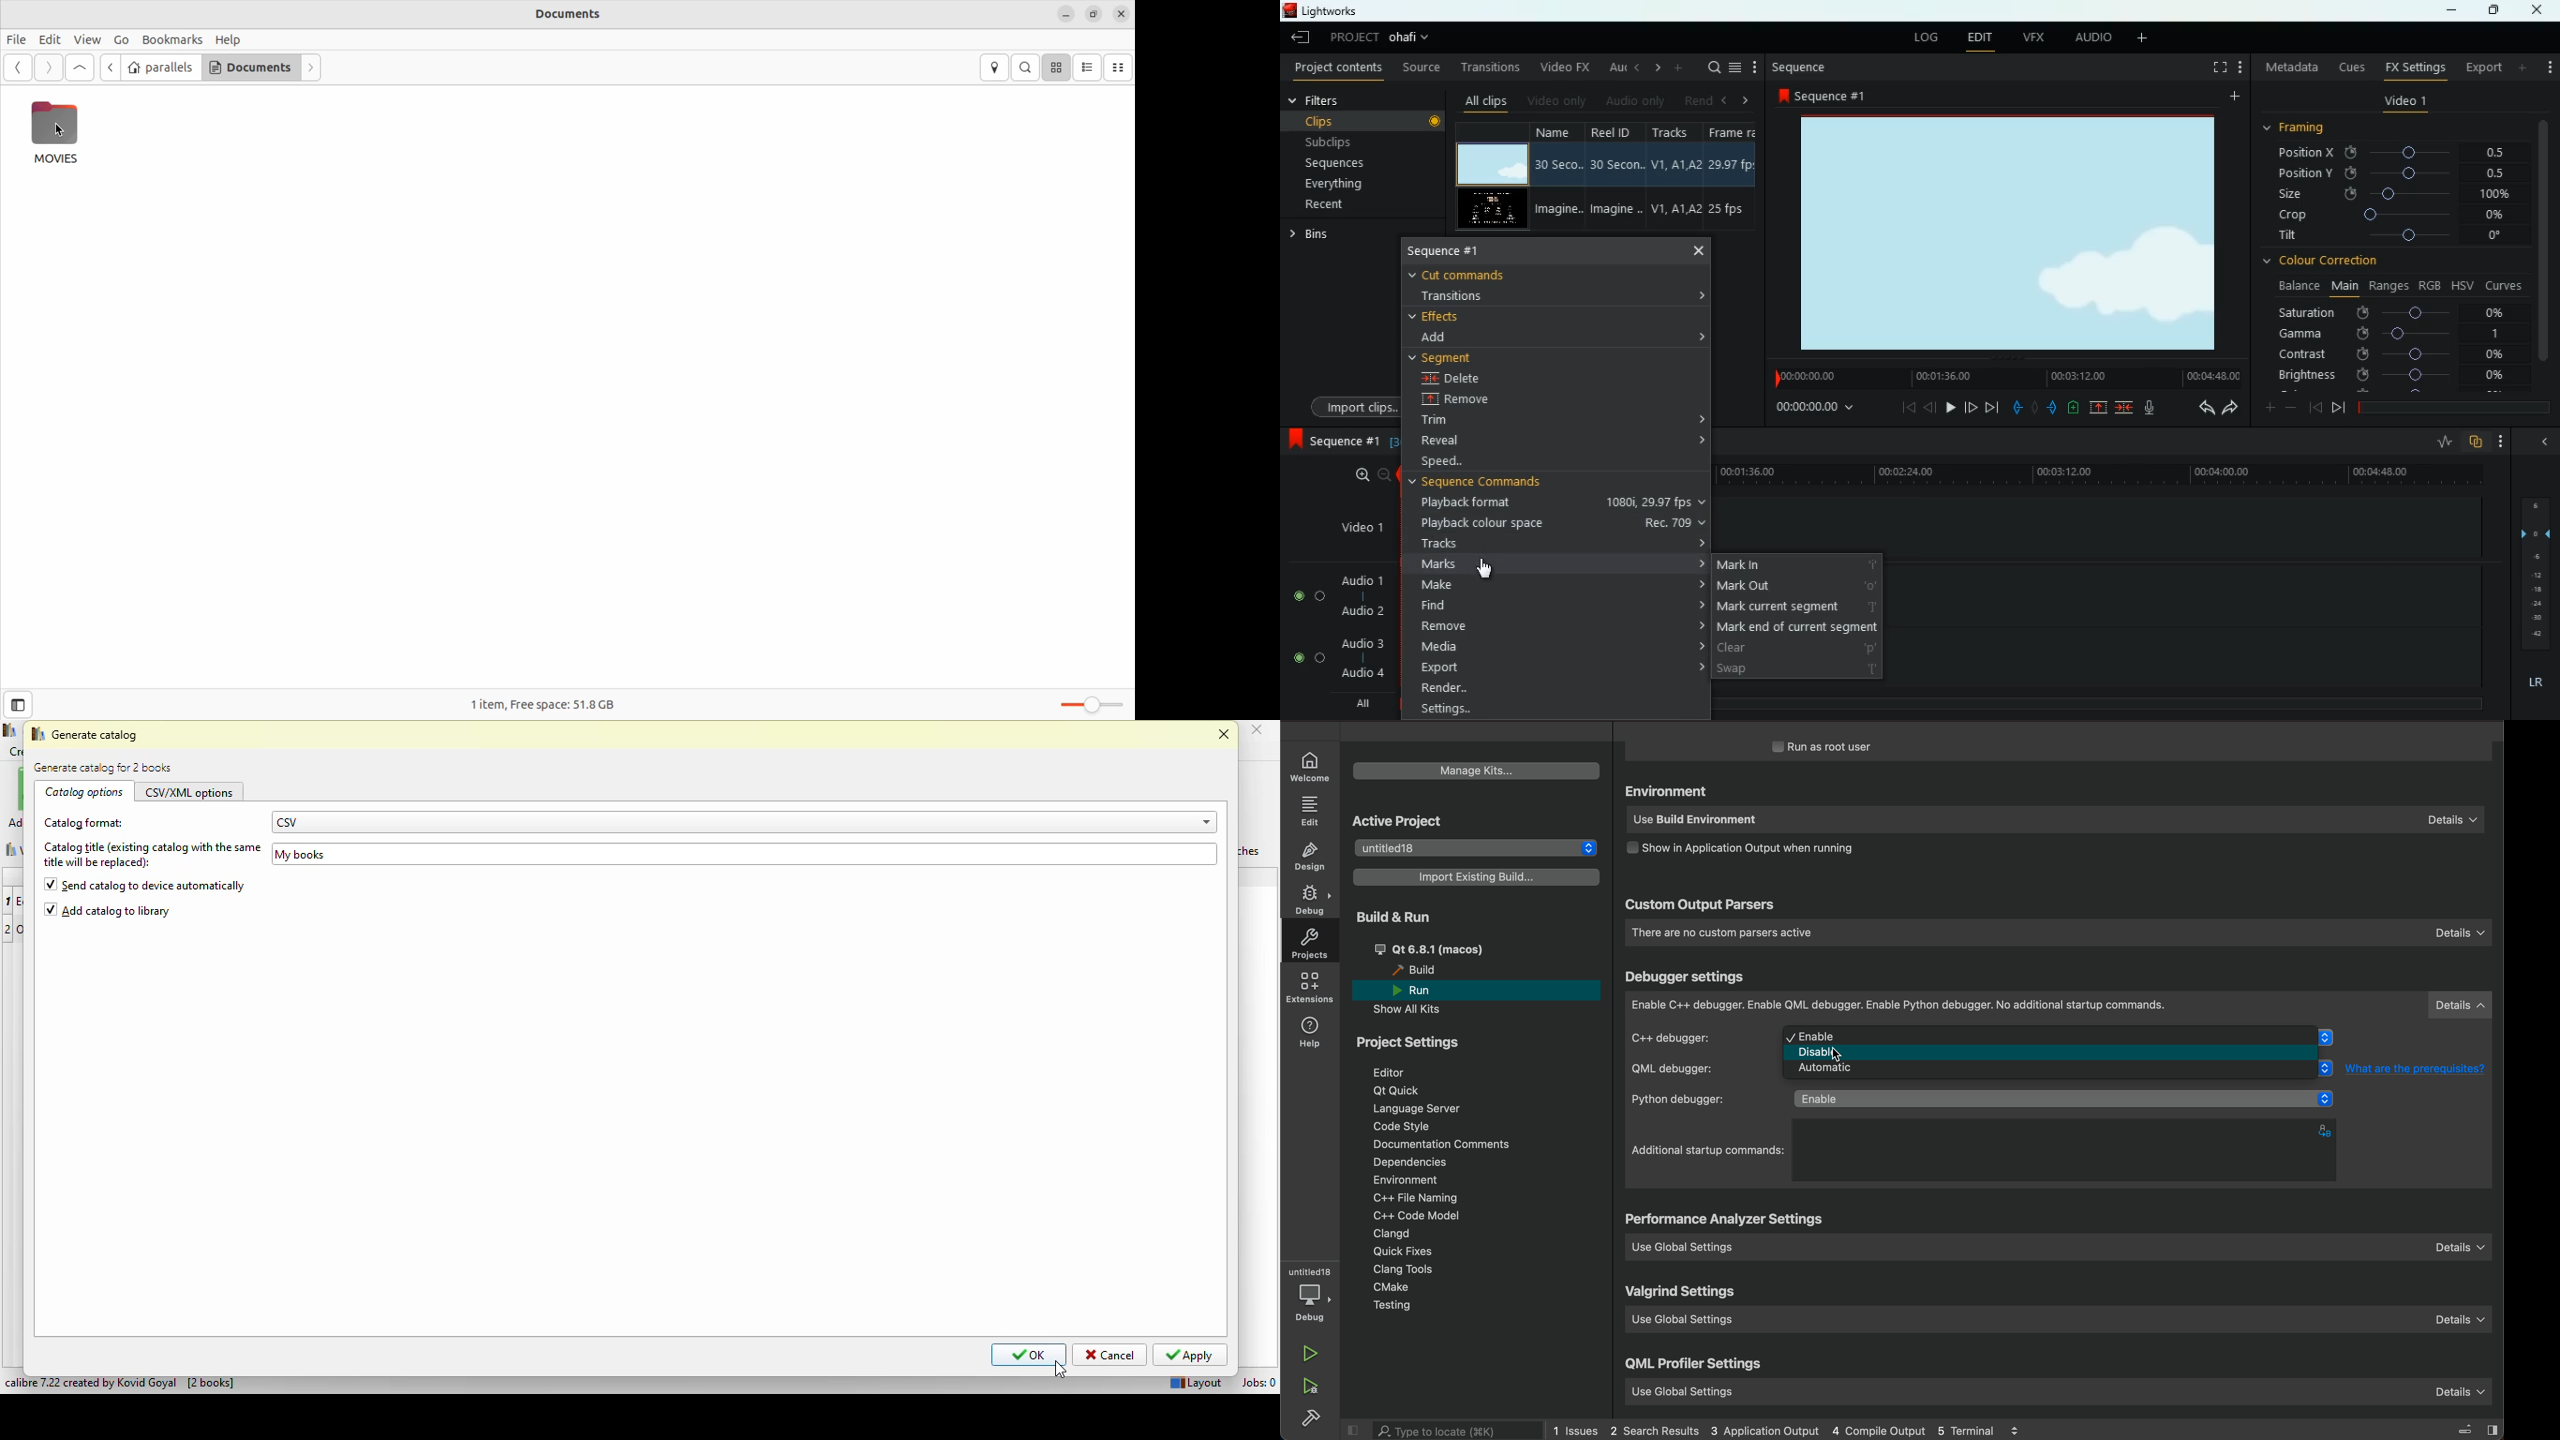 The image size is (2576, 1456). What do you see at coordinates (2392, 238) in the screenshot?
I see `tilt` at bounding box center [2392, 238].